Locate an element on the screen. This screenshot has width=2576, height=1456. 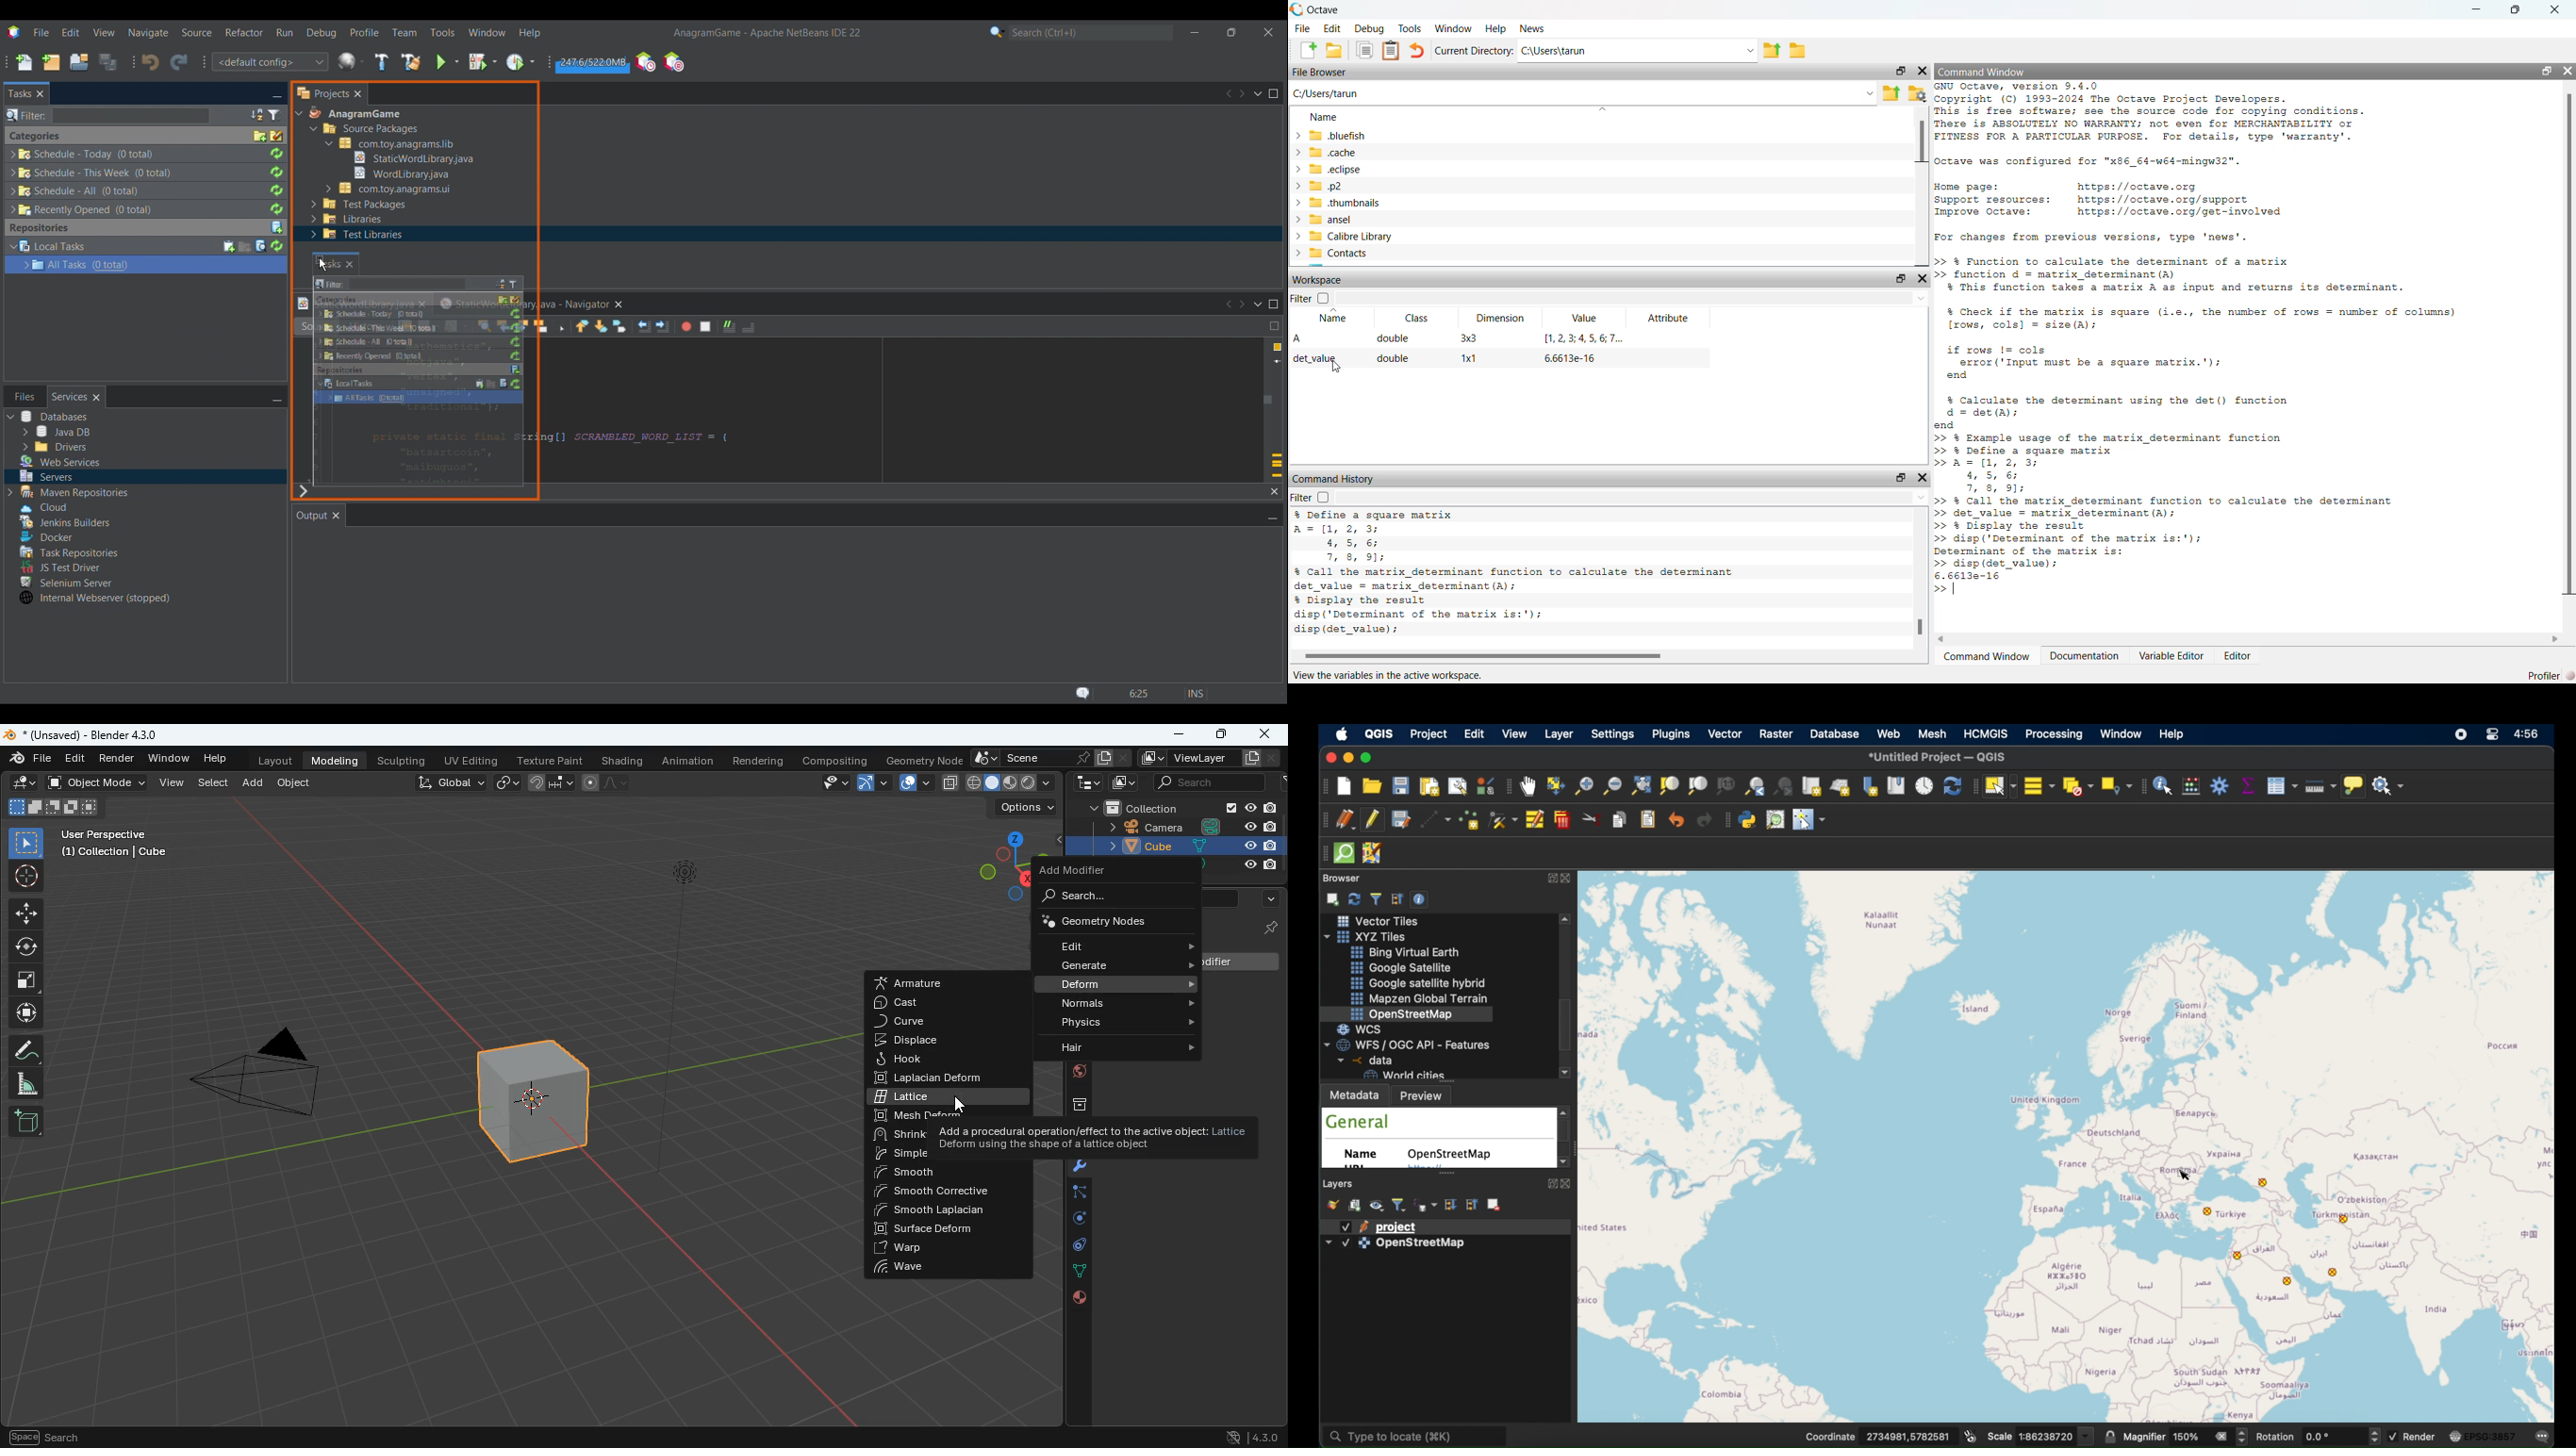
tech is located at coordinates (1089, 783).